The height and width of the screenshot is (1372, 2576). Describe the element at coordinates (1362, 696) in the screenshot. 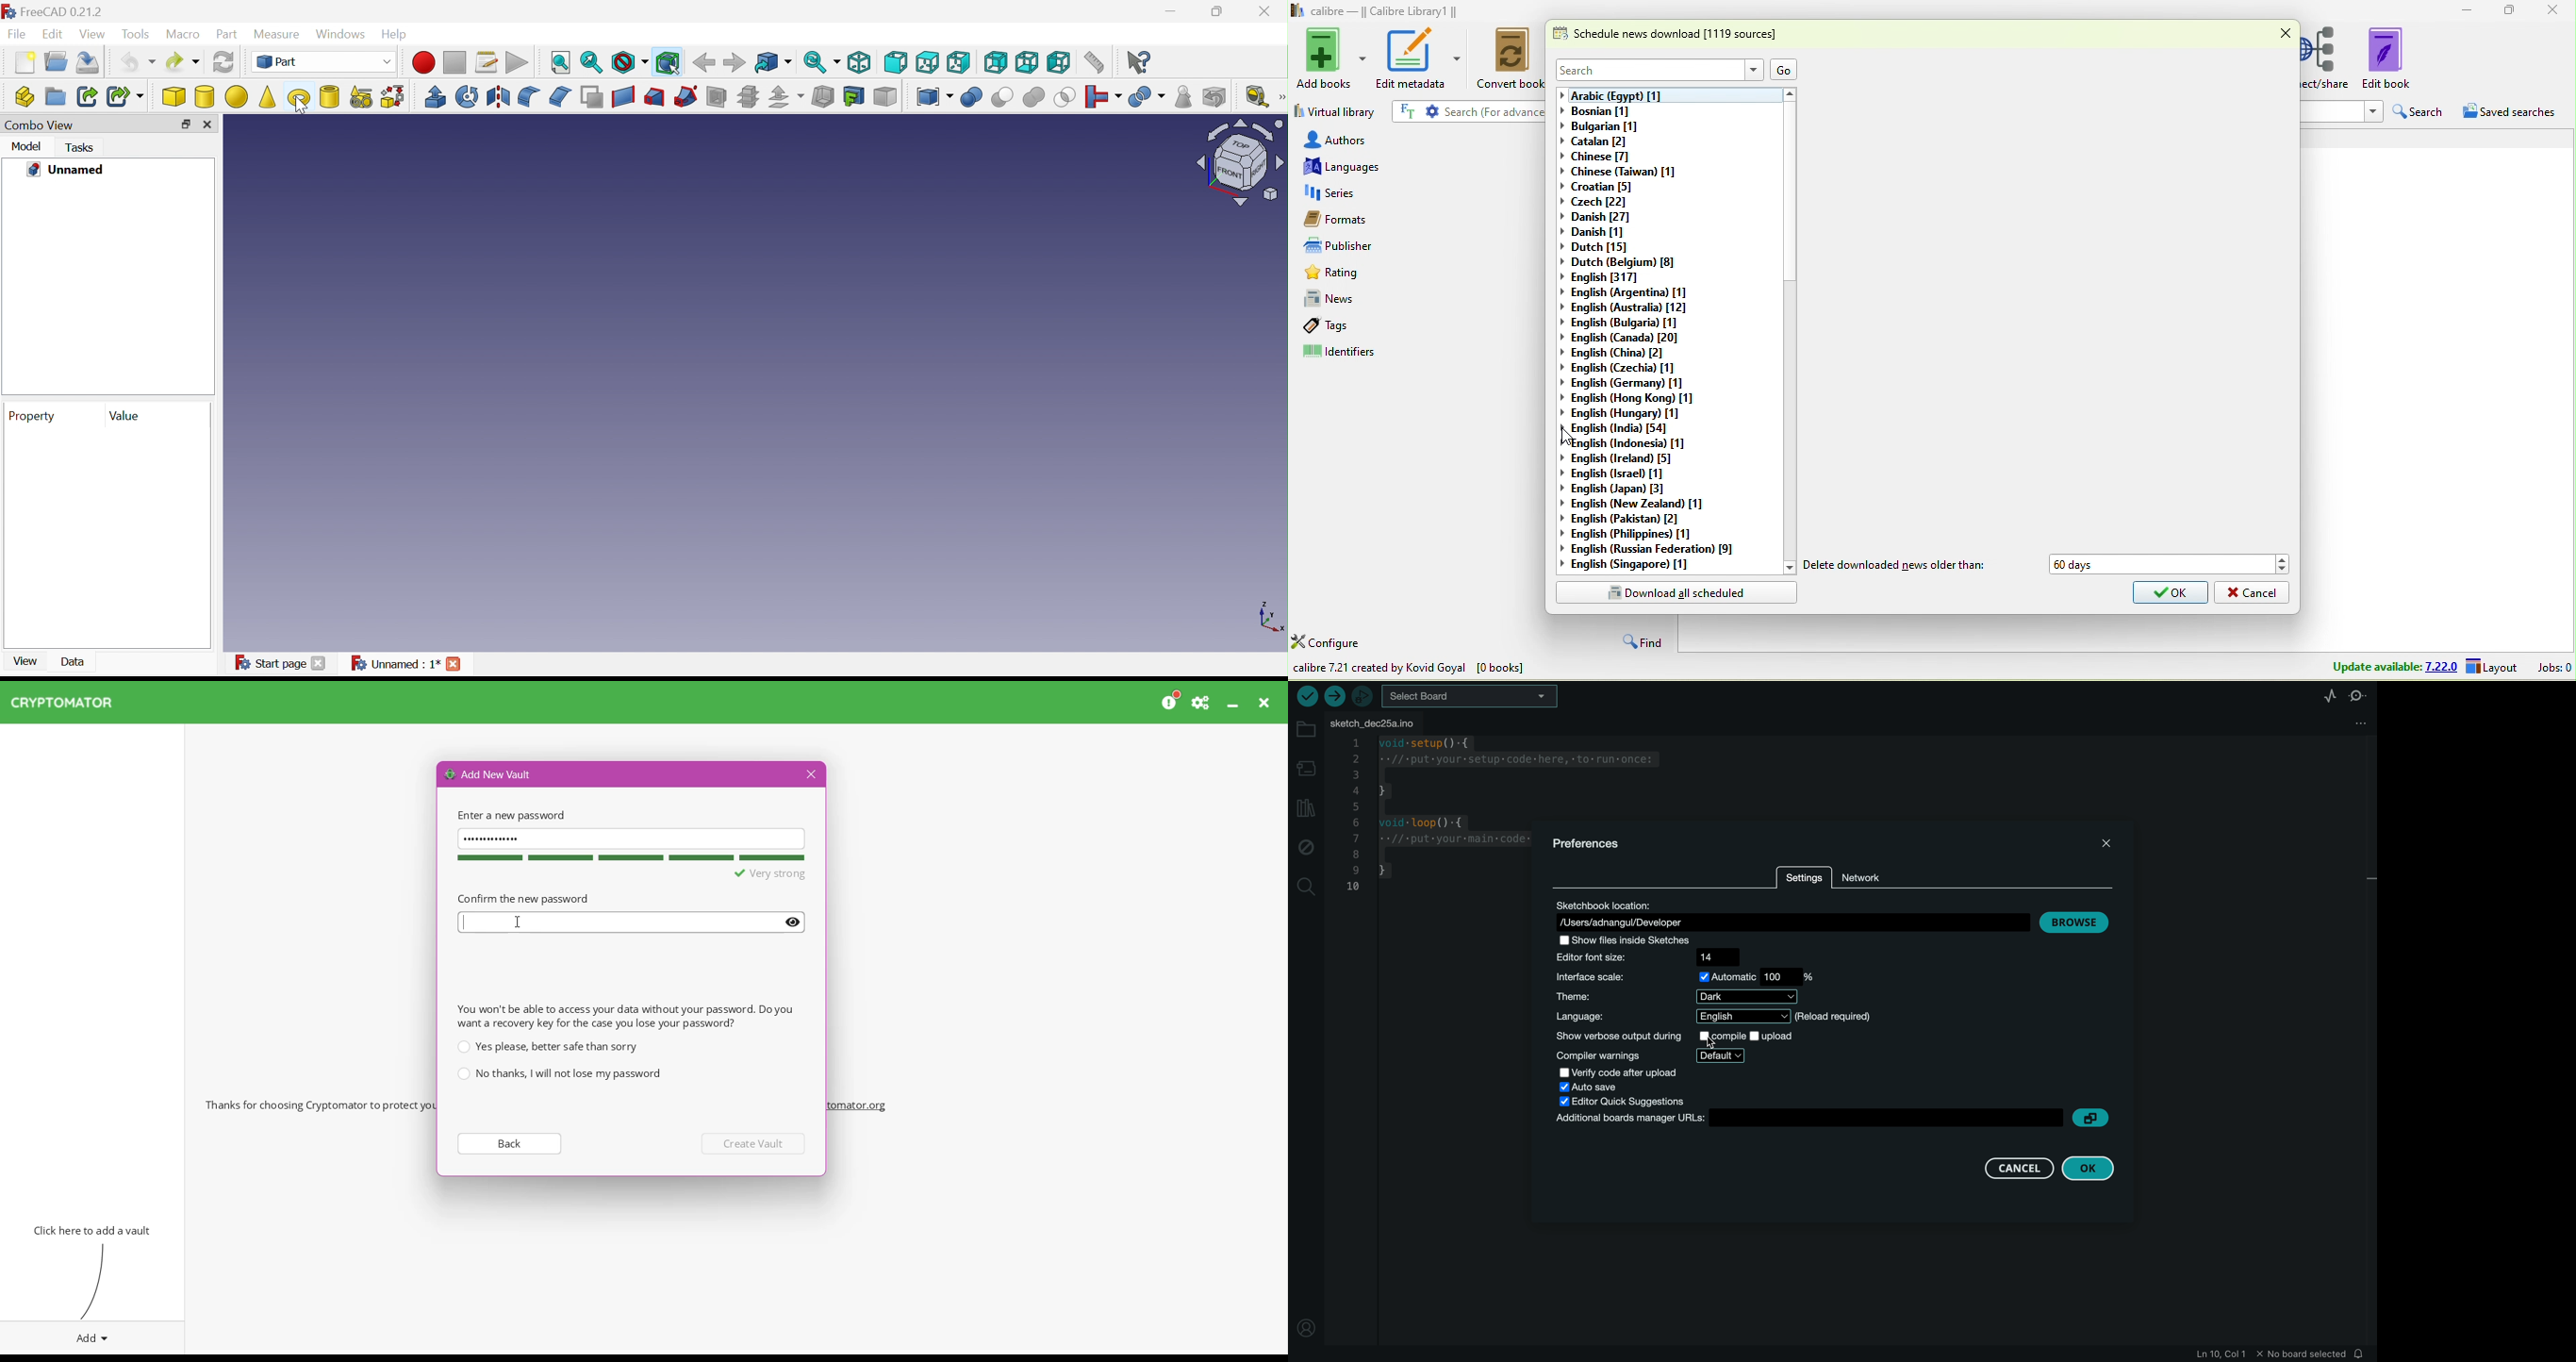

I see `debugger` at that location.